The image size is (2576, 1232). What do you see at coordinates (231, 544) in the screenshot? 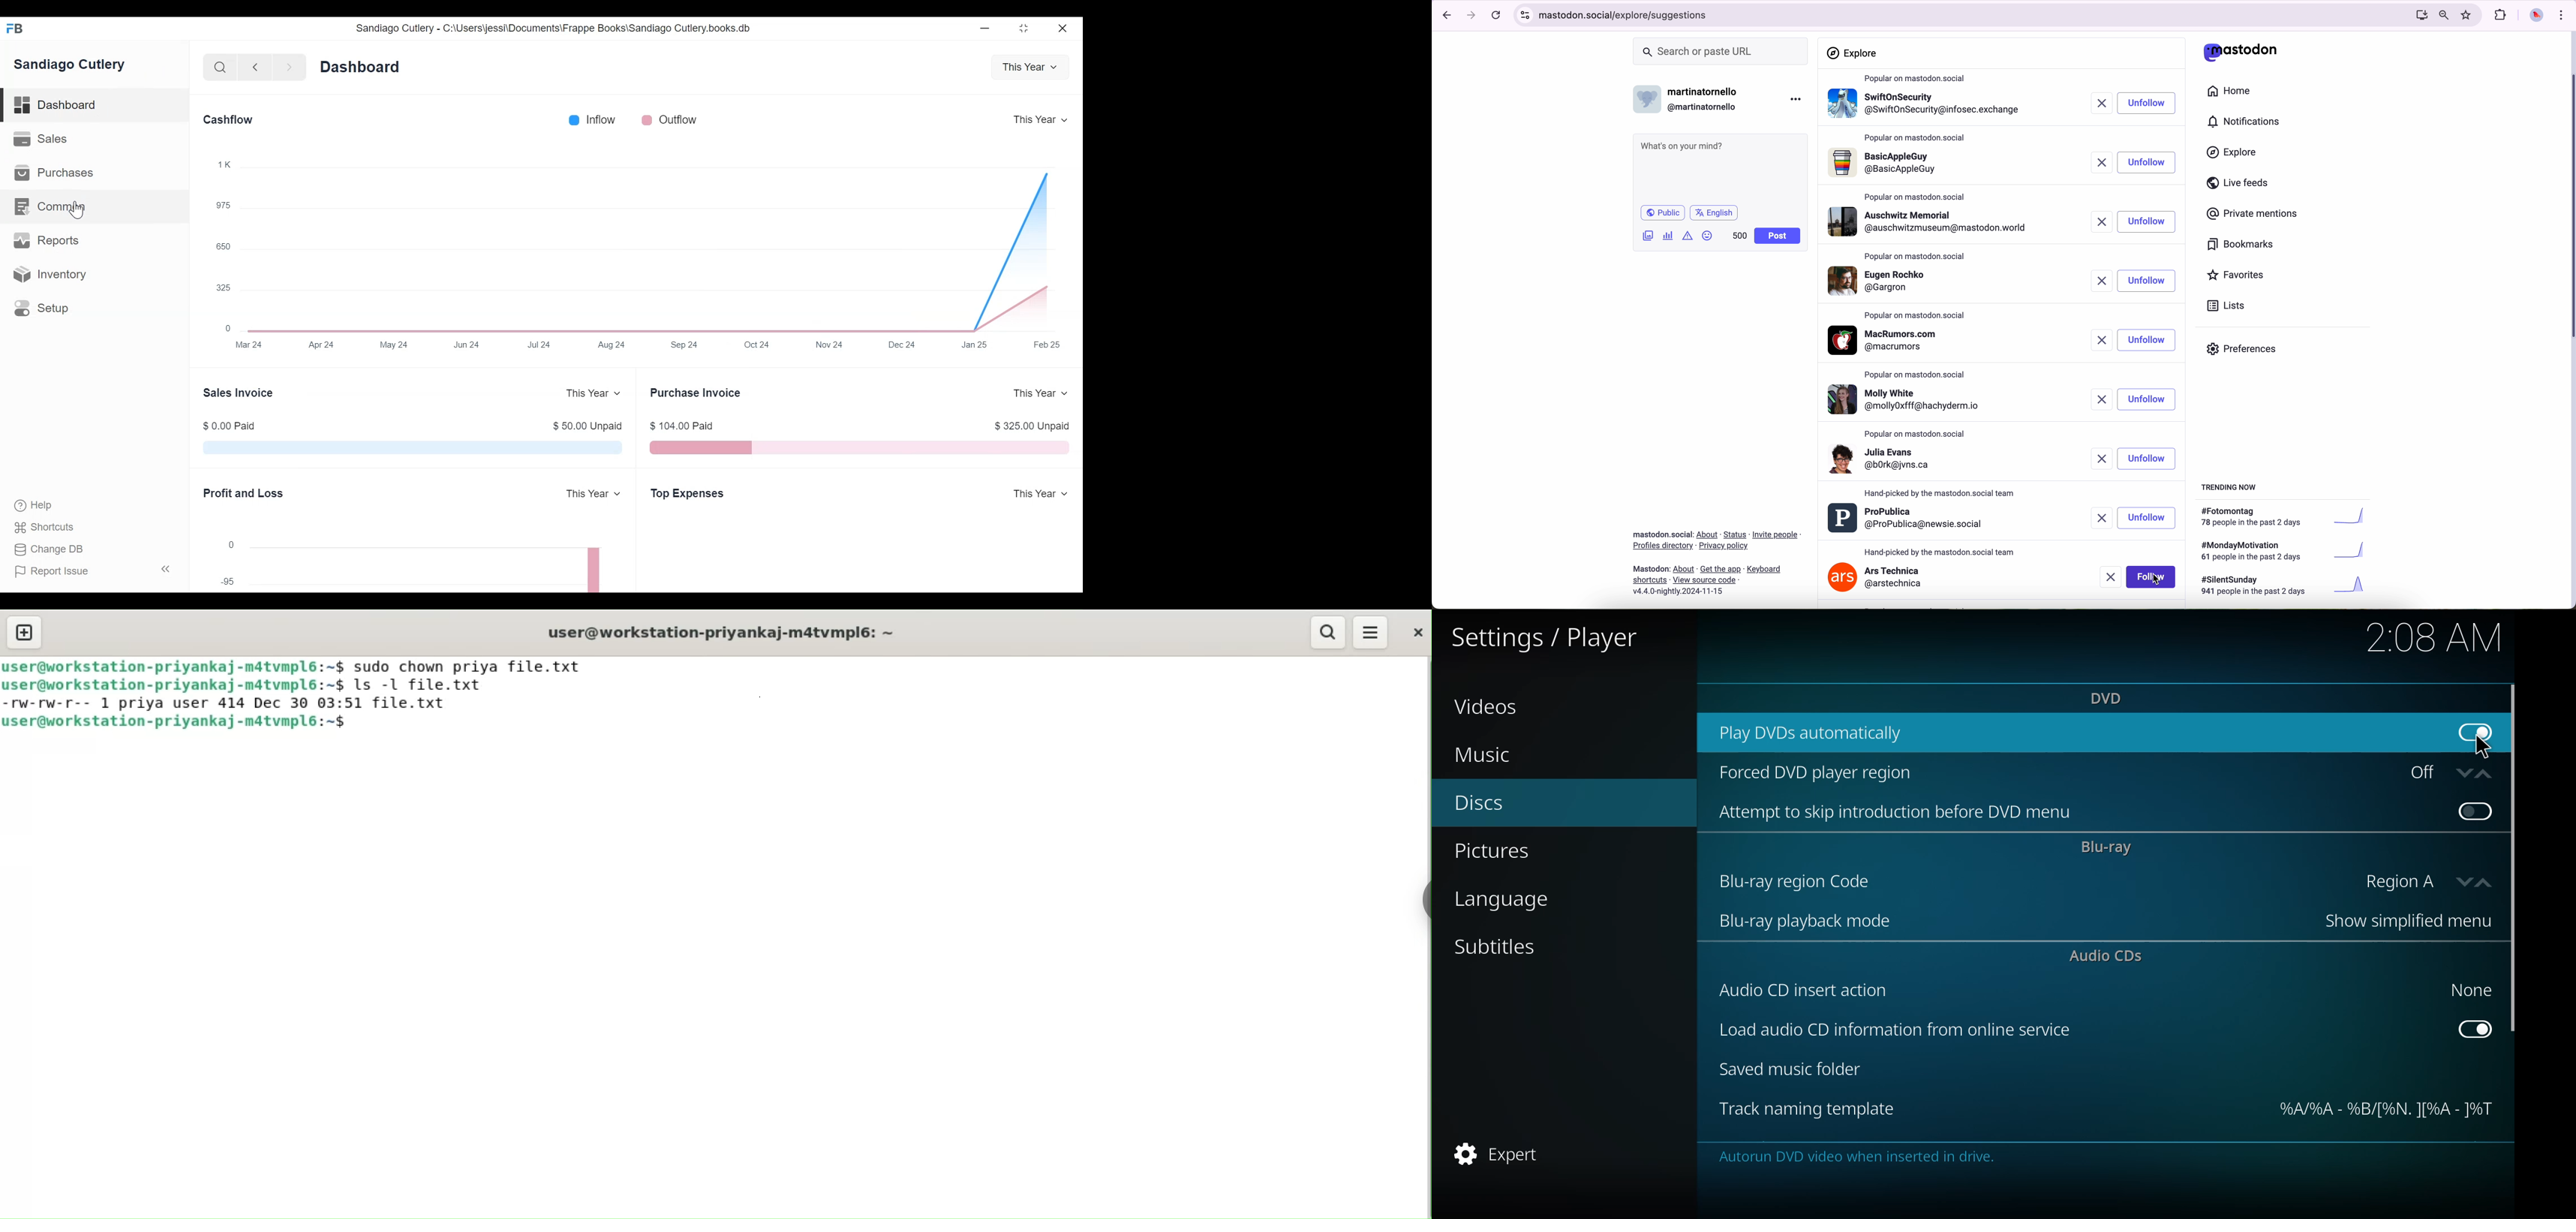
I see `0` at bounding box center [231, 544].